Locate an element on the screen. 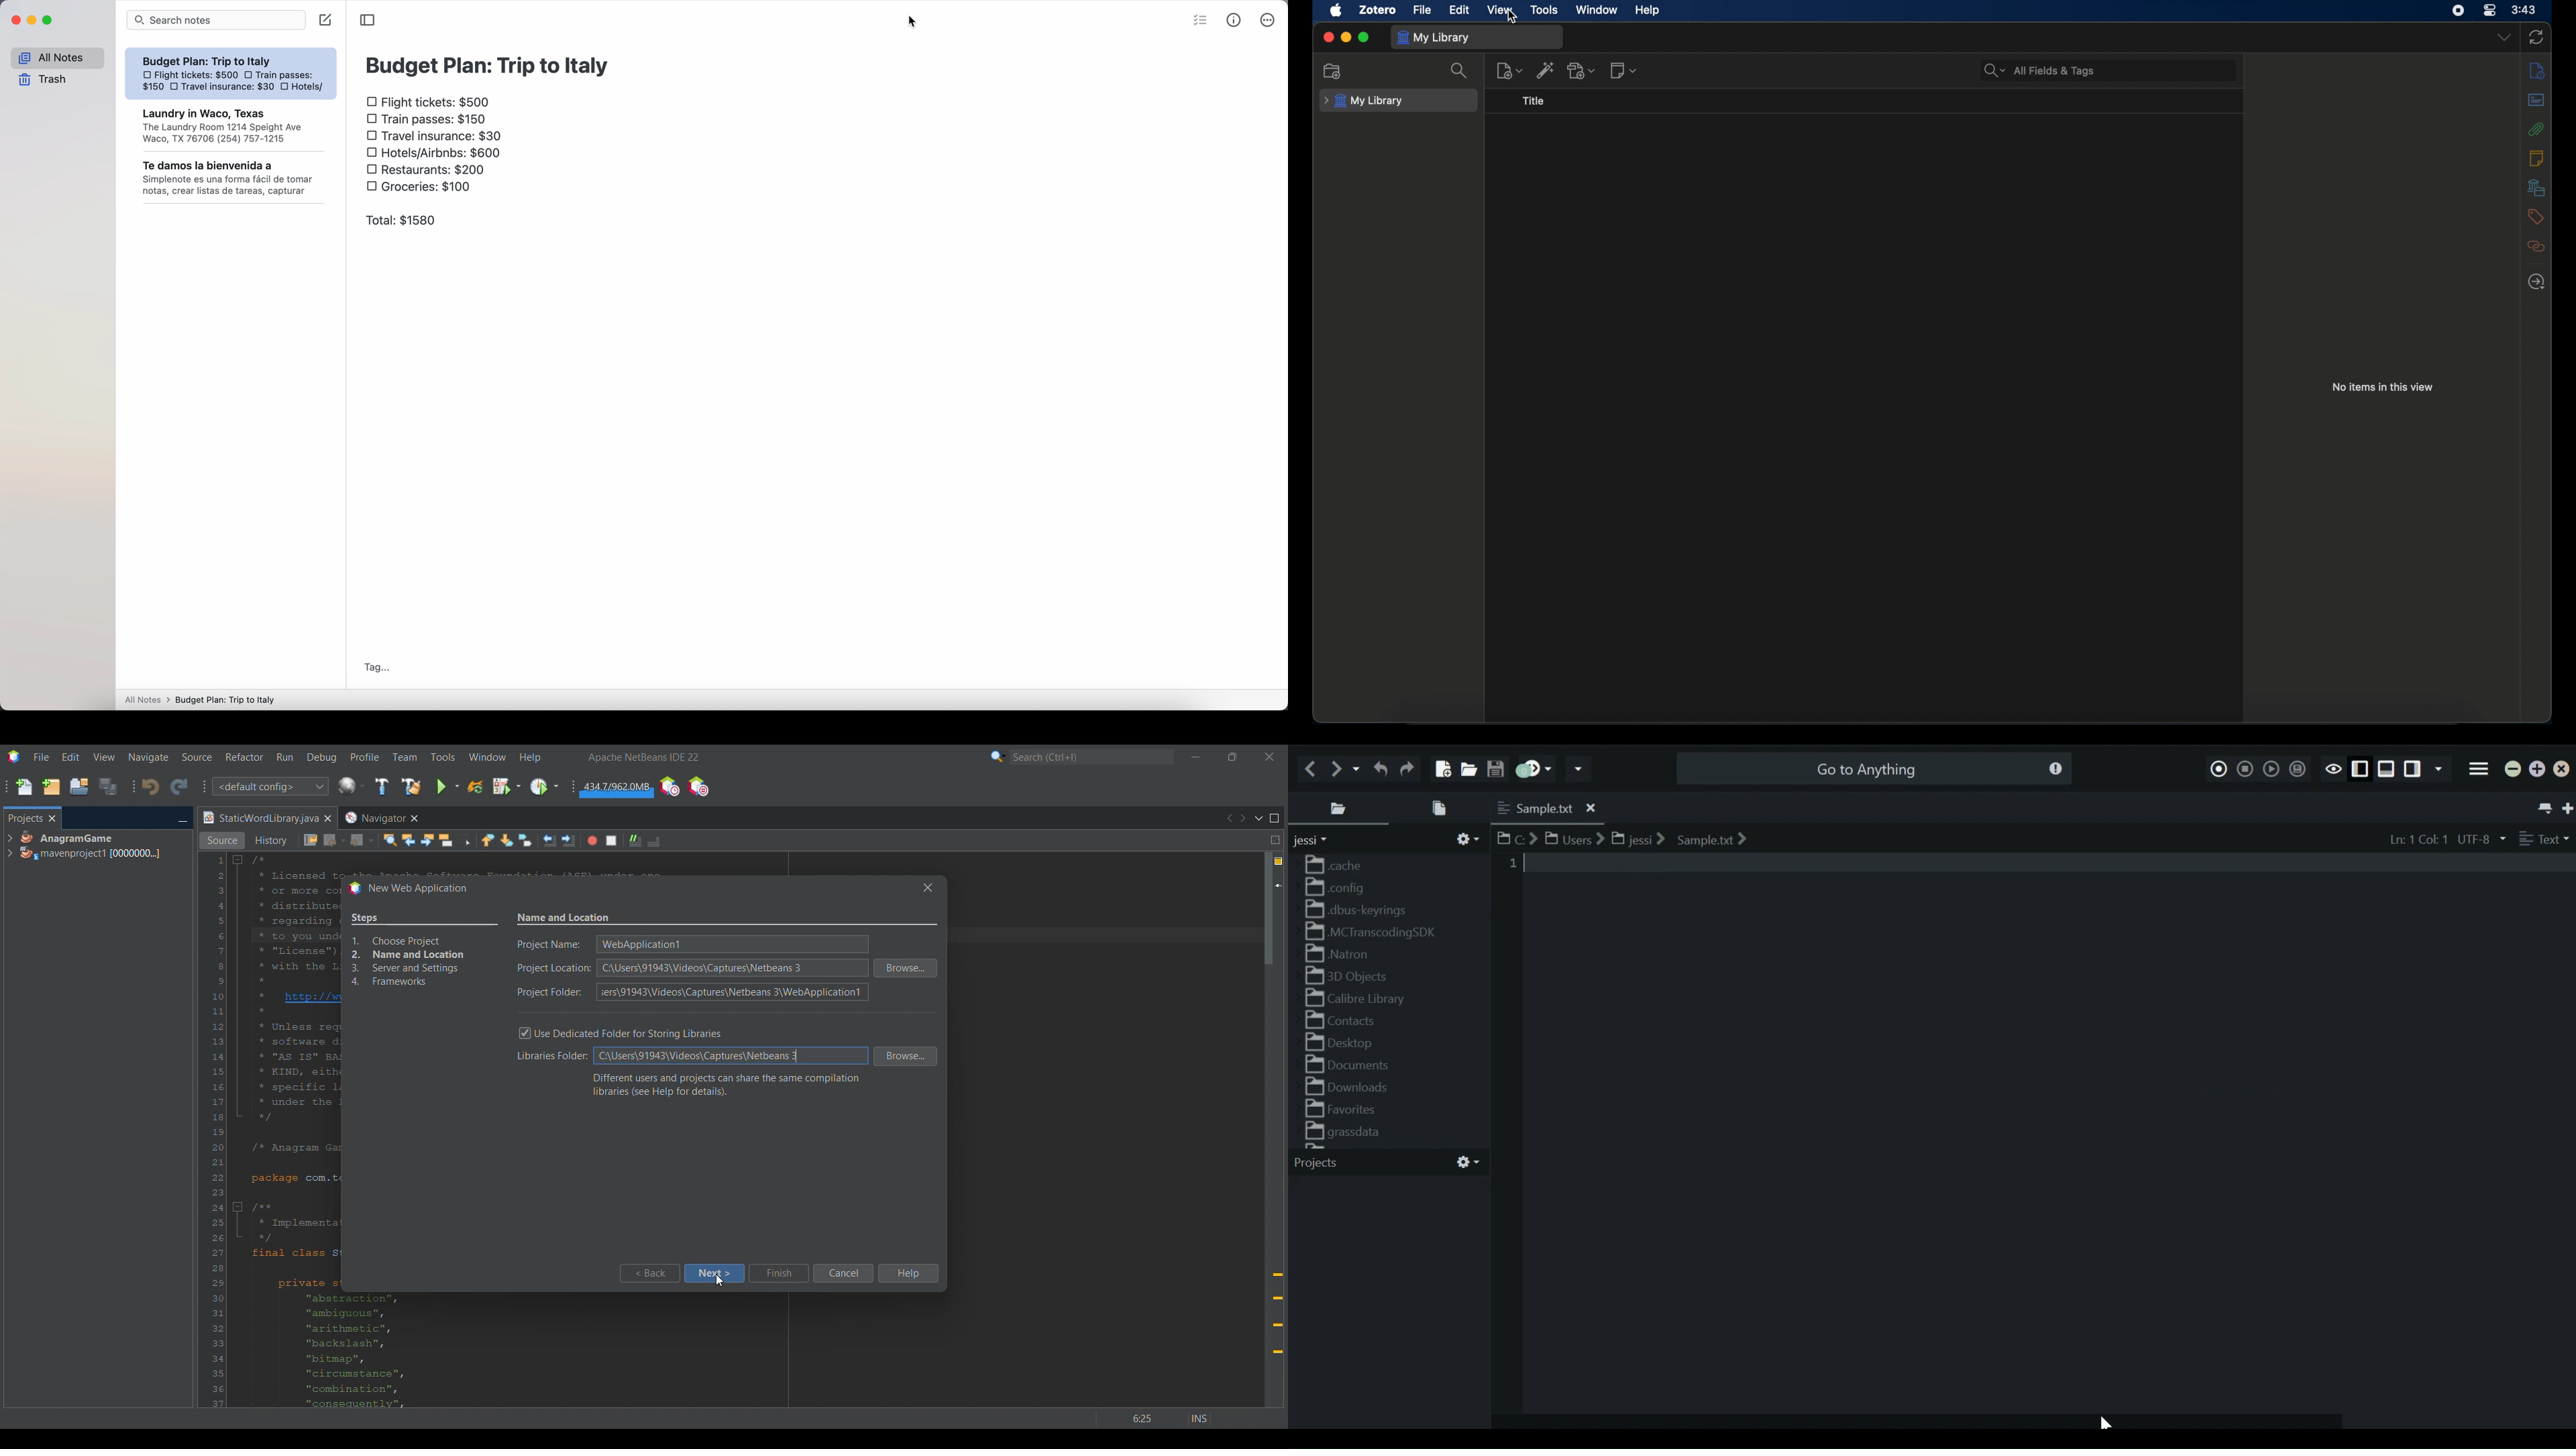 This screenshot has height=1456, width=2576. close Simplenote is located at coordinates (15, 21).